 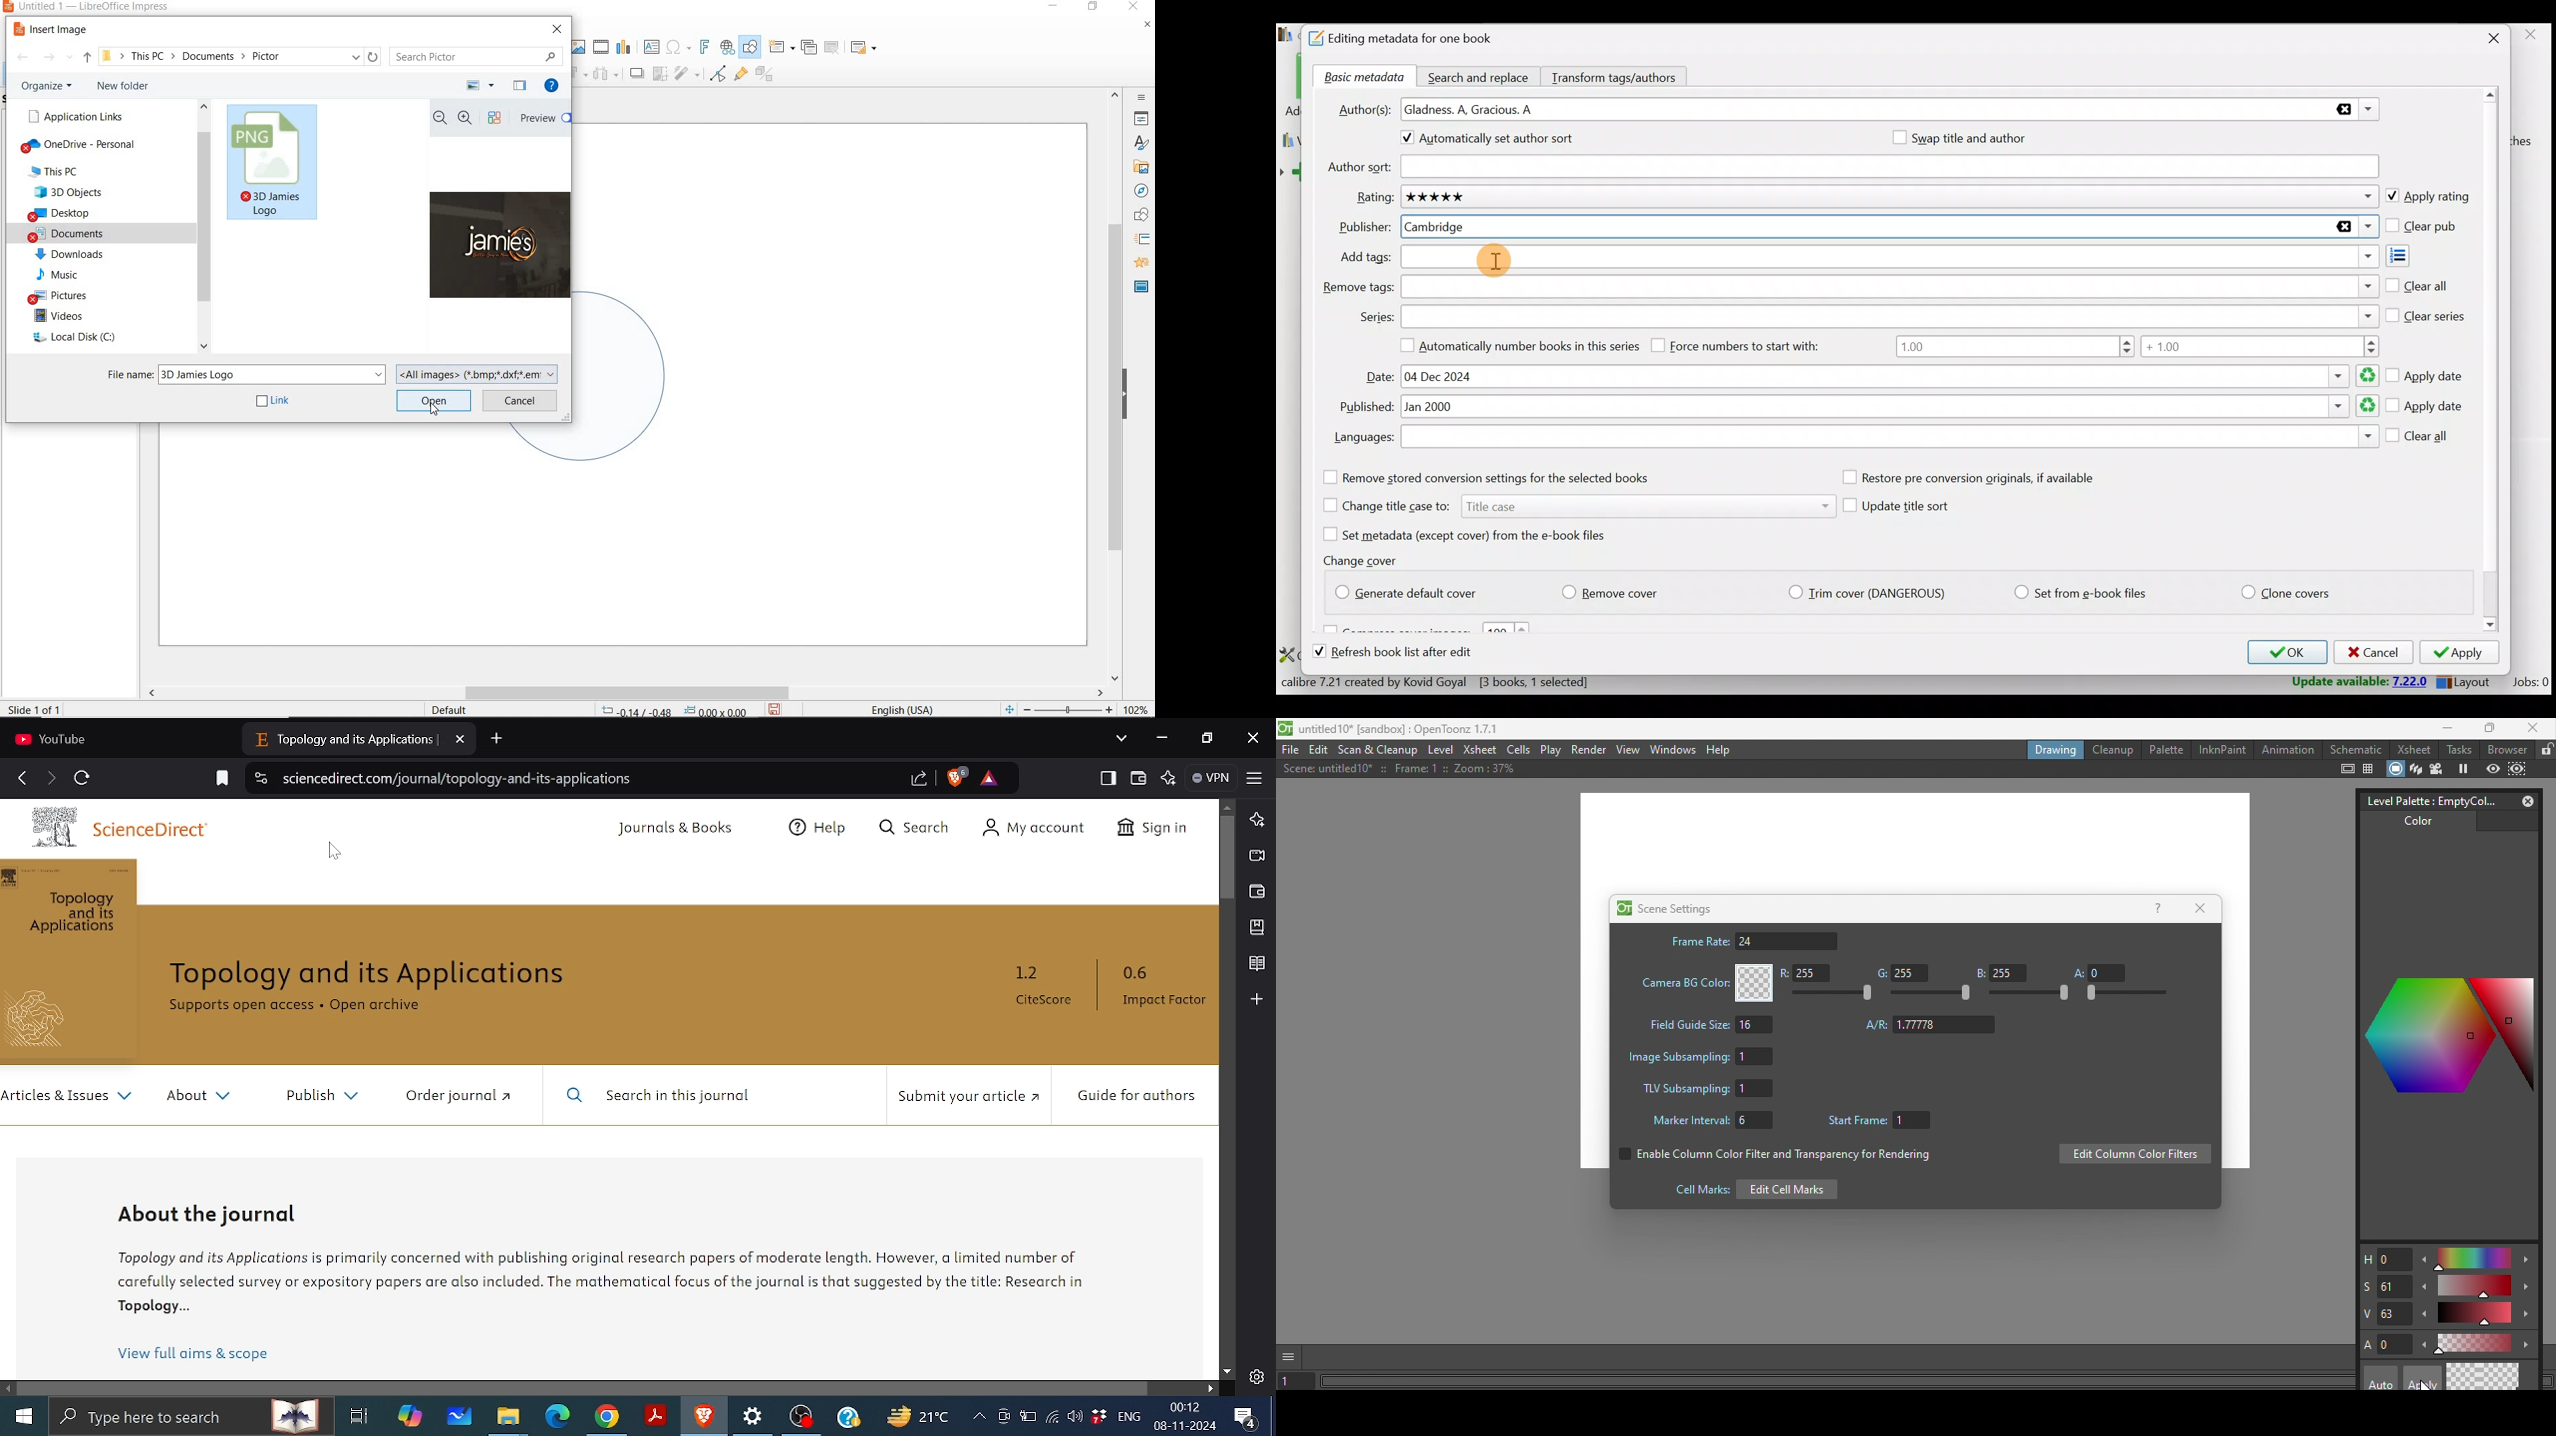 I want to click on path, so click(x=239, y=56).